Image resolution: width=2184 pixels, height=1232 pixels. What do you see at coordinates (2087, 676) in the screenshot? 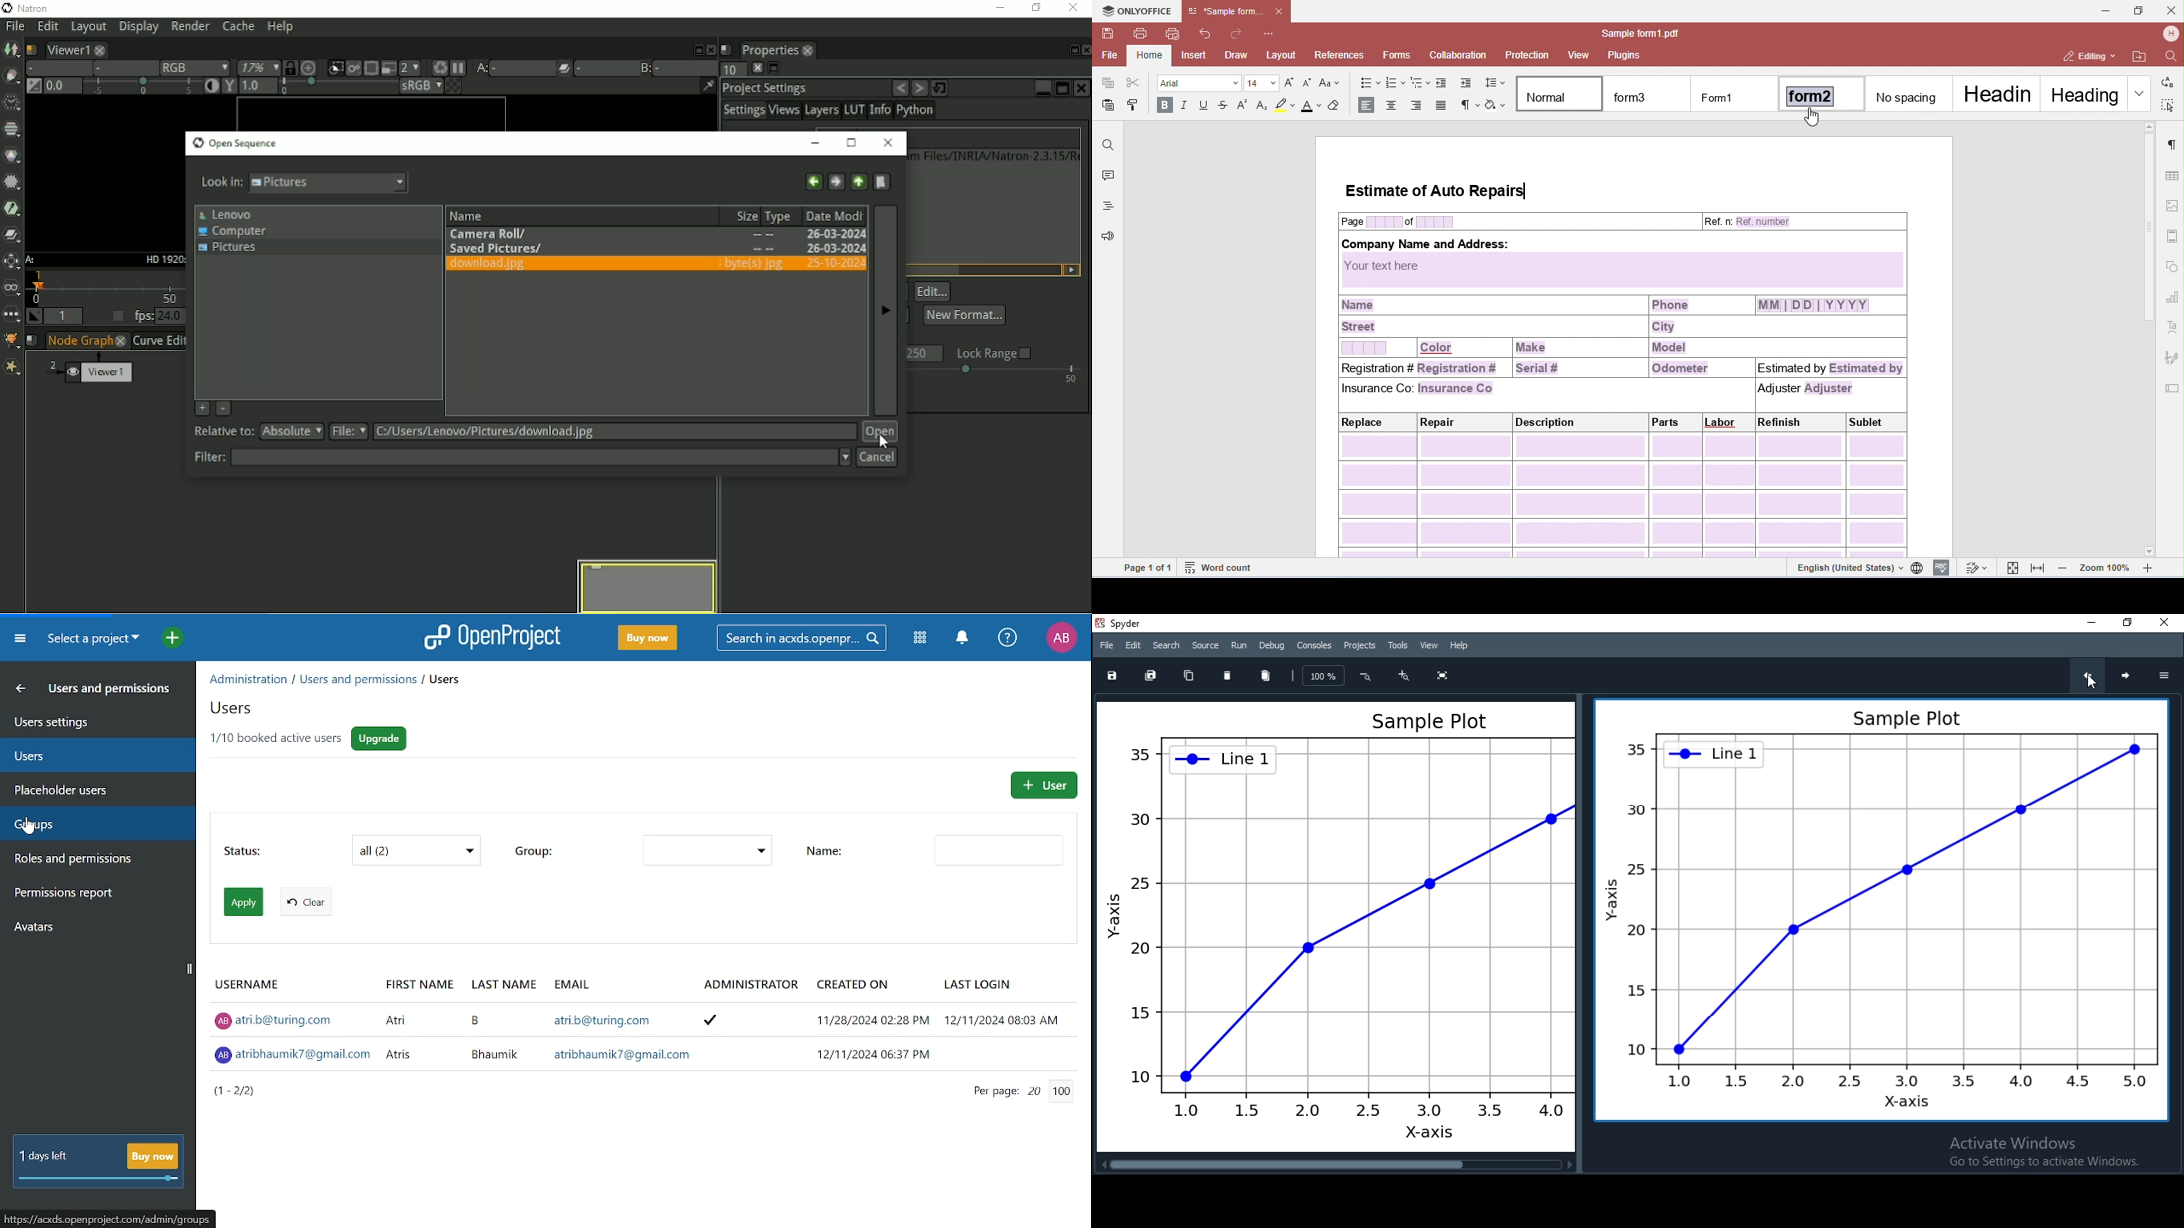
I see `previous chat` at bounding box center [2087, 676].